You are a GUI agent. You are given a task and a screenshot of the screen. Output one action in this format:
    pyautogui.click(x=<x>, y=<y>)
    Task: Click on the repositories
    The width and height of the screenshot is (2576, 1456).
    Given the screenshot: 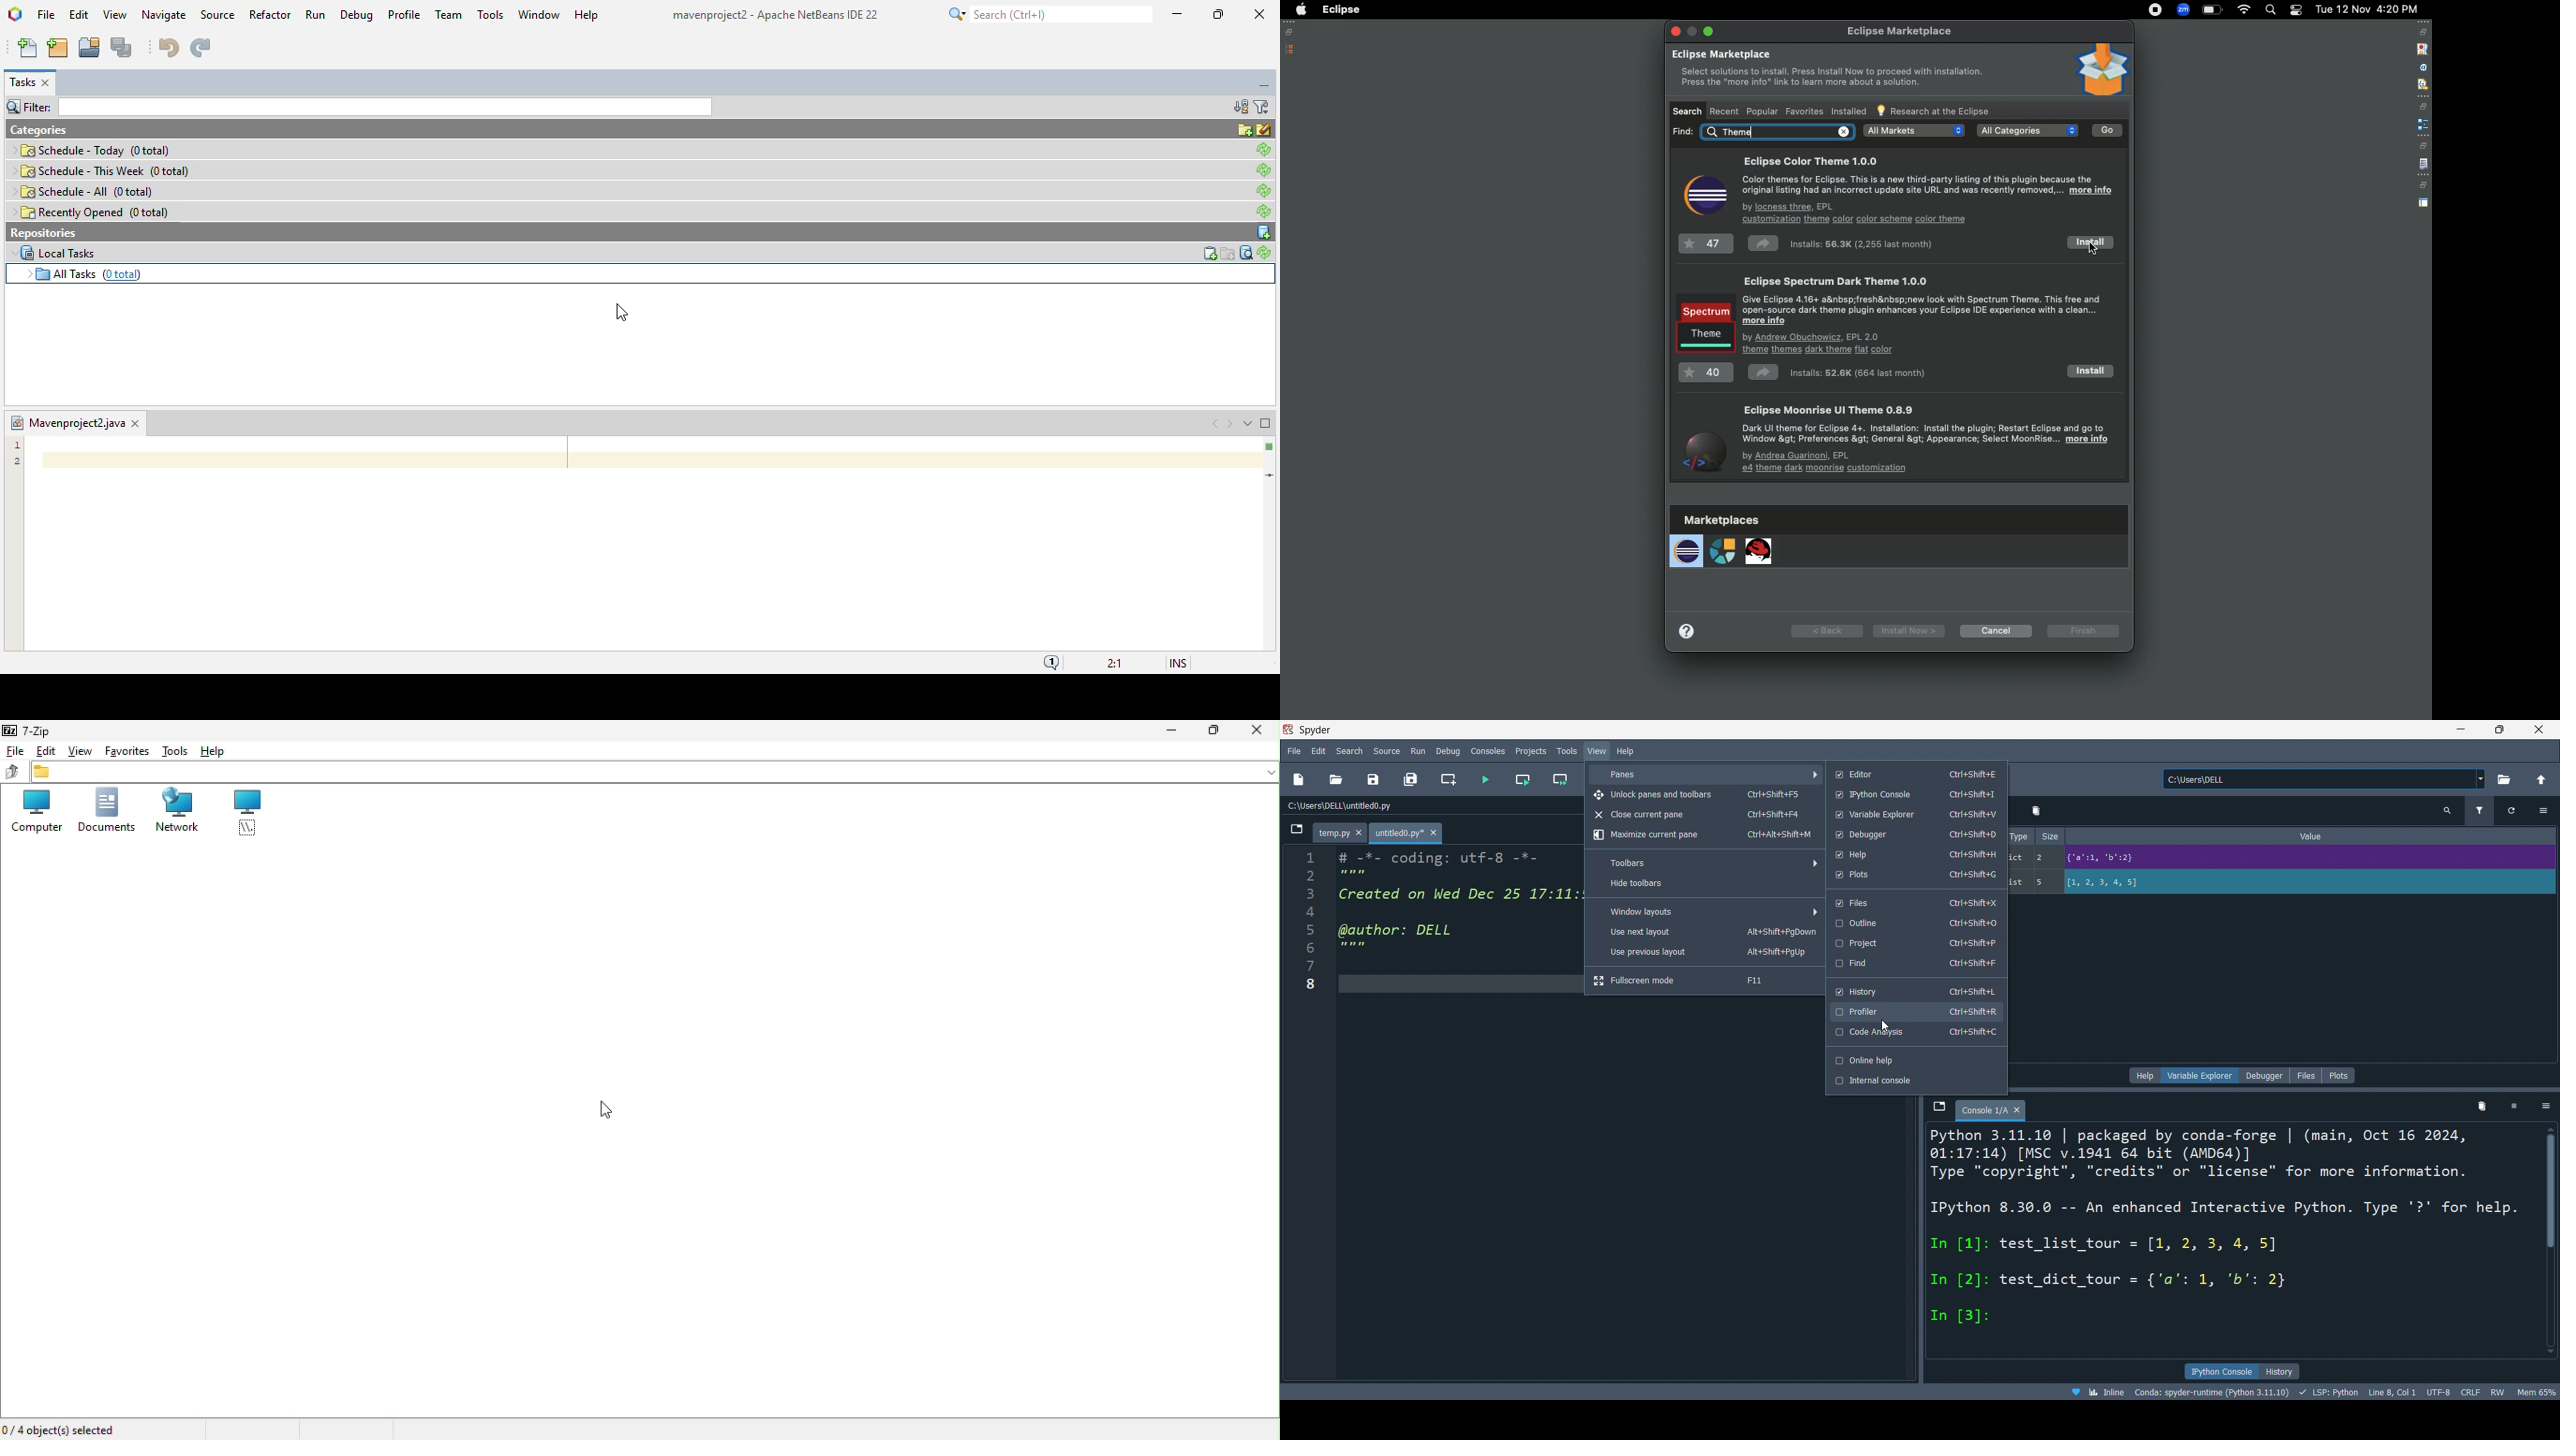 What is the action you would take?
    pyautogui.click(x=46, y=232)
    